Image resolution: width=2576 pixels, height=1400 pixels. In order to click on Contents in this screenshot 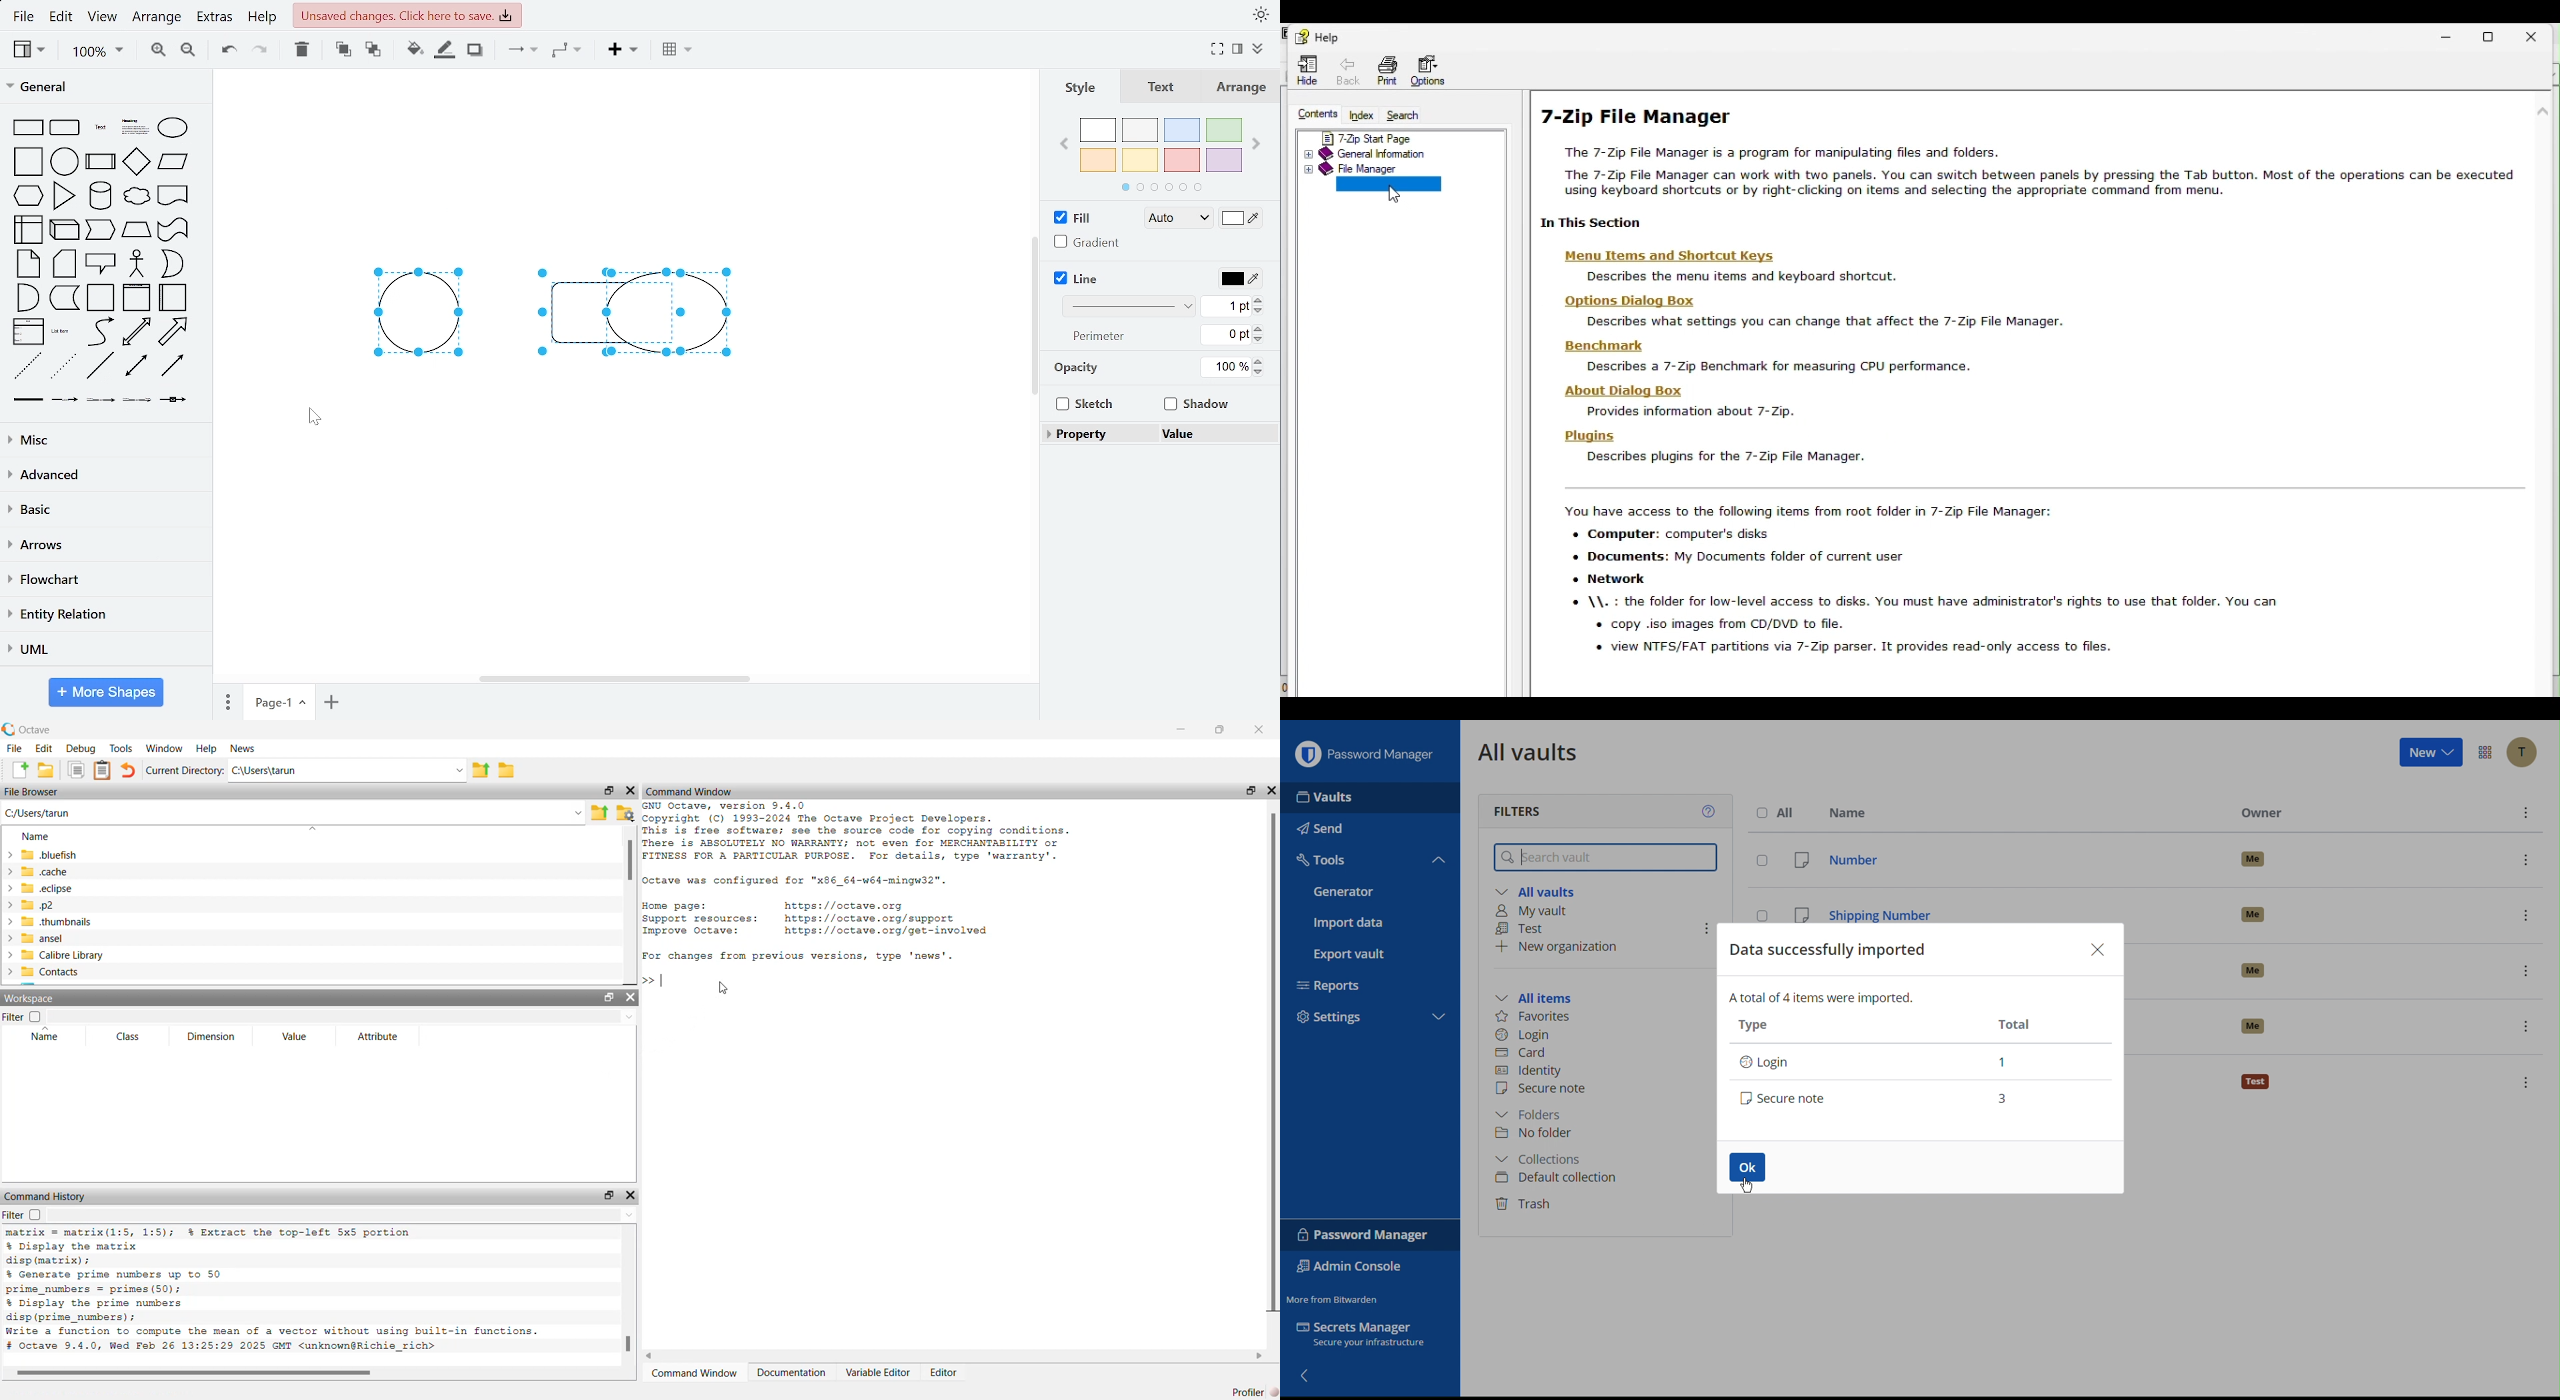, I will do `click(1311, 113)`.